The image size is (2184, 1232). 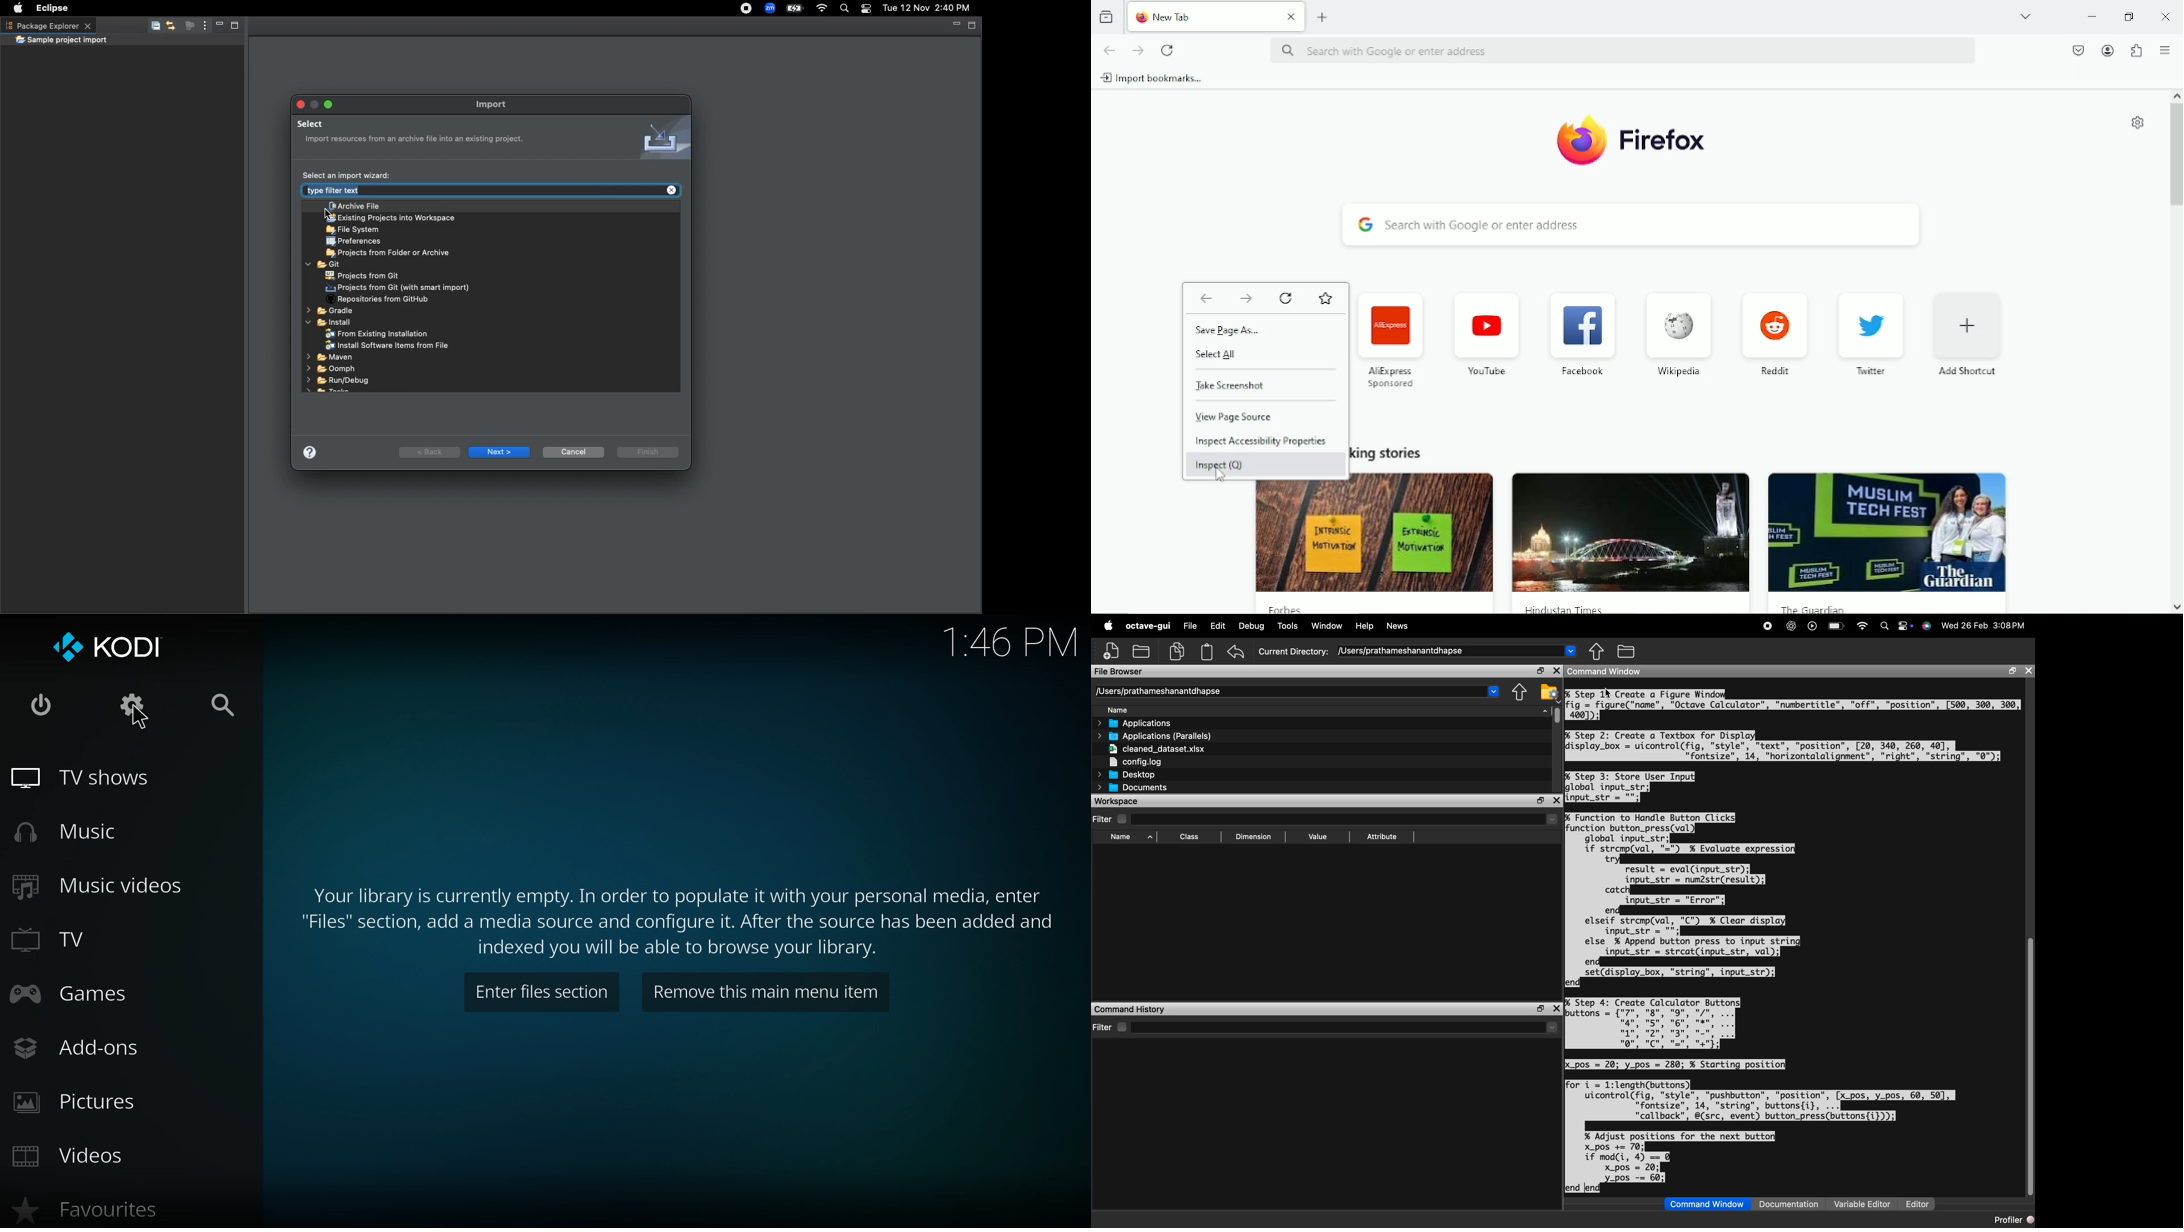 What do you see at coordinates (2175, 95) in the screenshot?
I see `scroll up` at bounding box center [2175, 95].